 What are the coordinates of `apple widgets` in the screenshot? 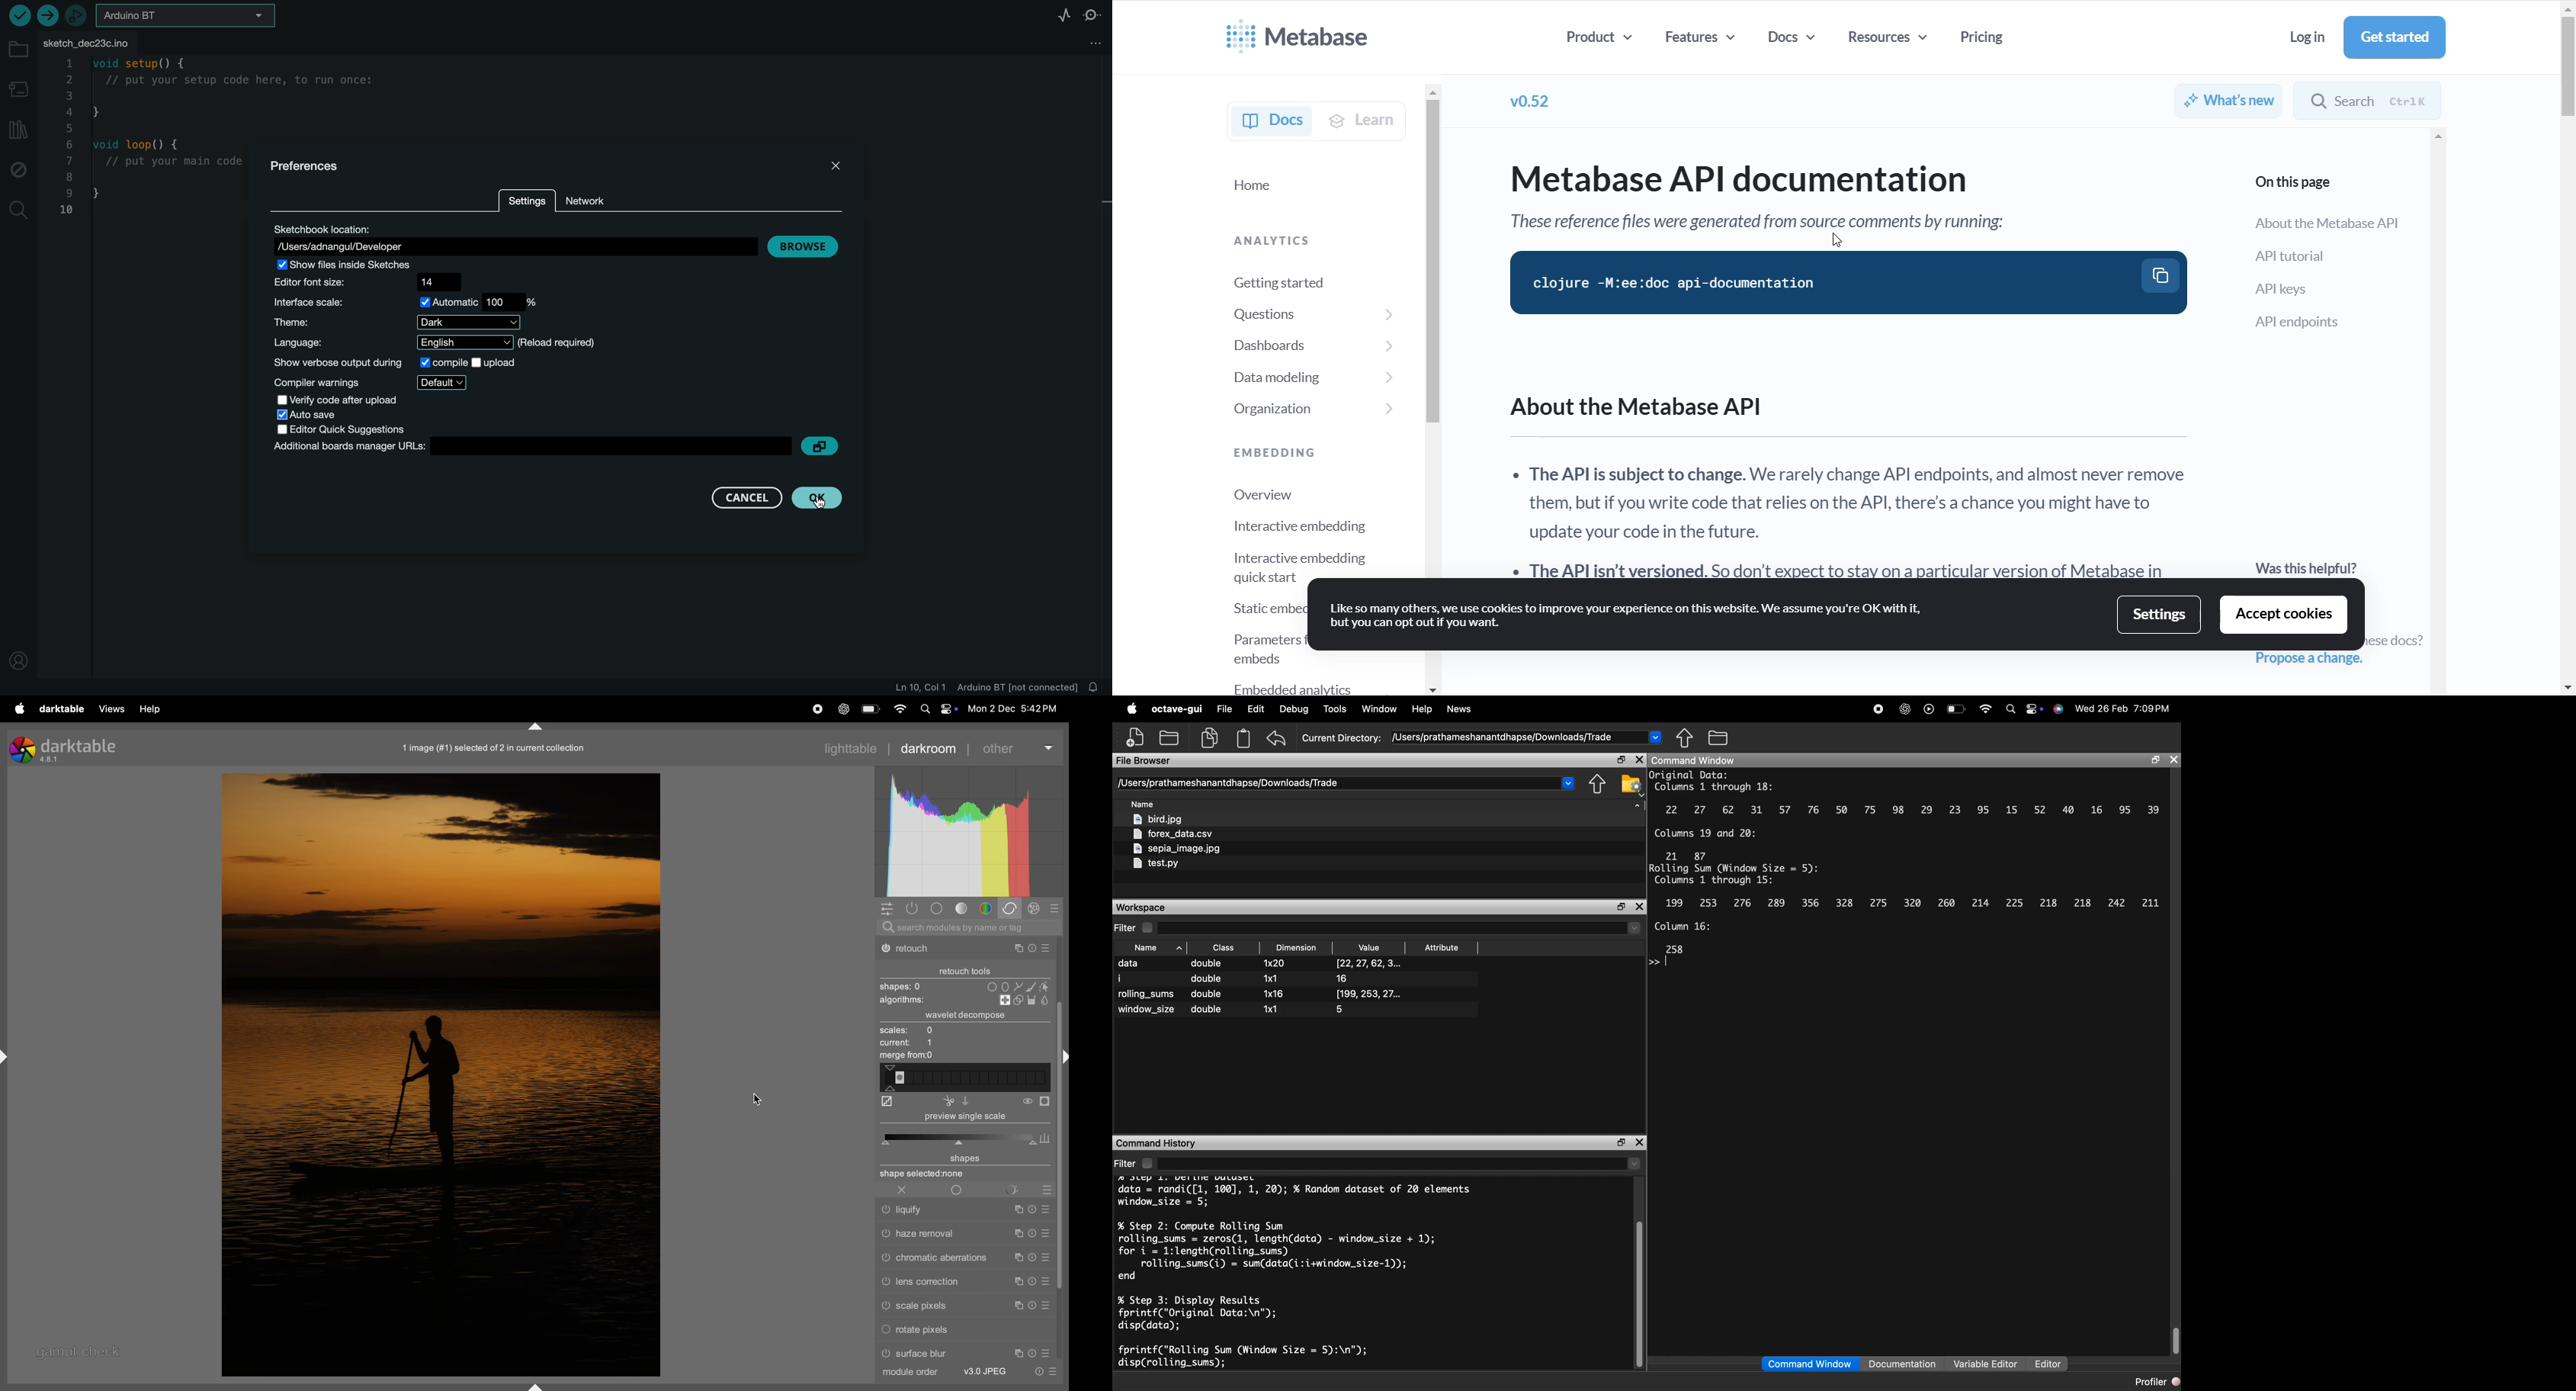 It's located at (936, 709).